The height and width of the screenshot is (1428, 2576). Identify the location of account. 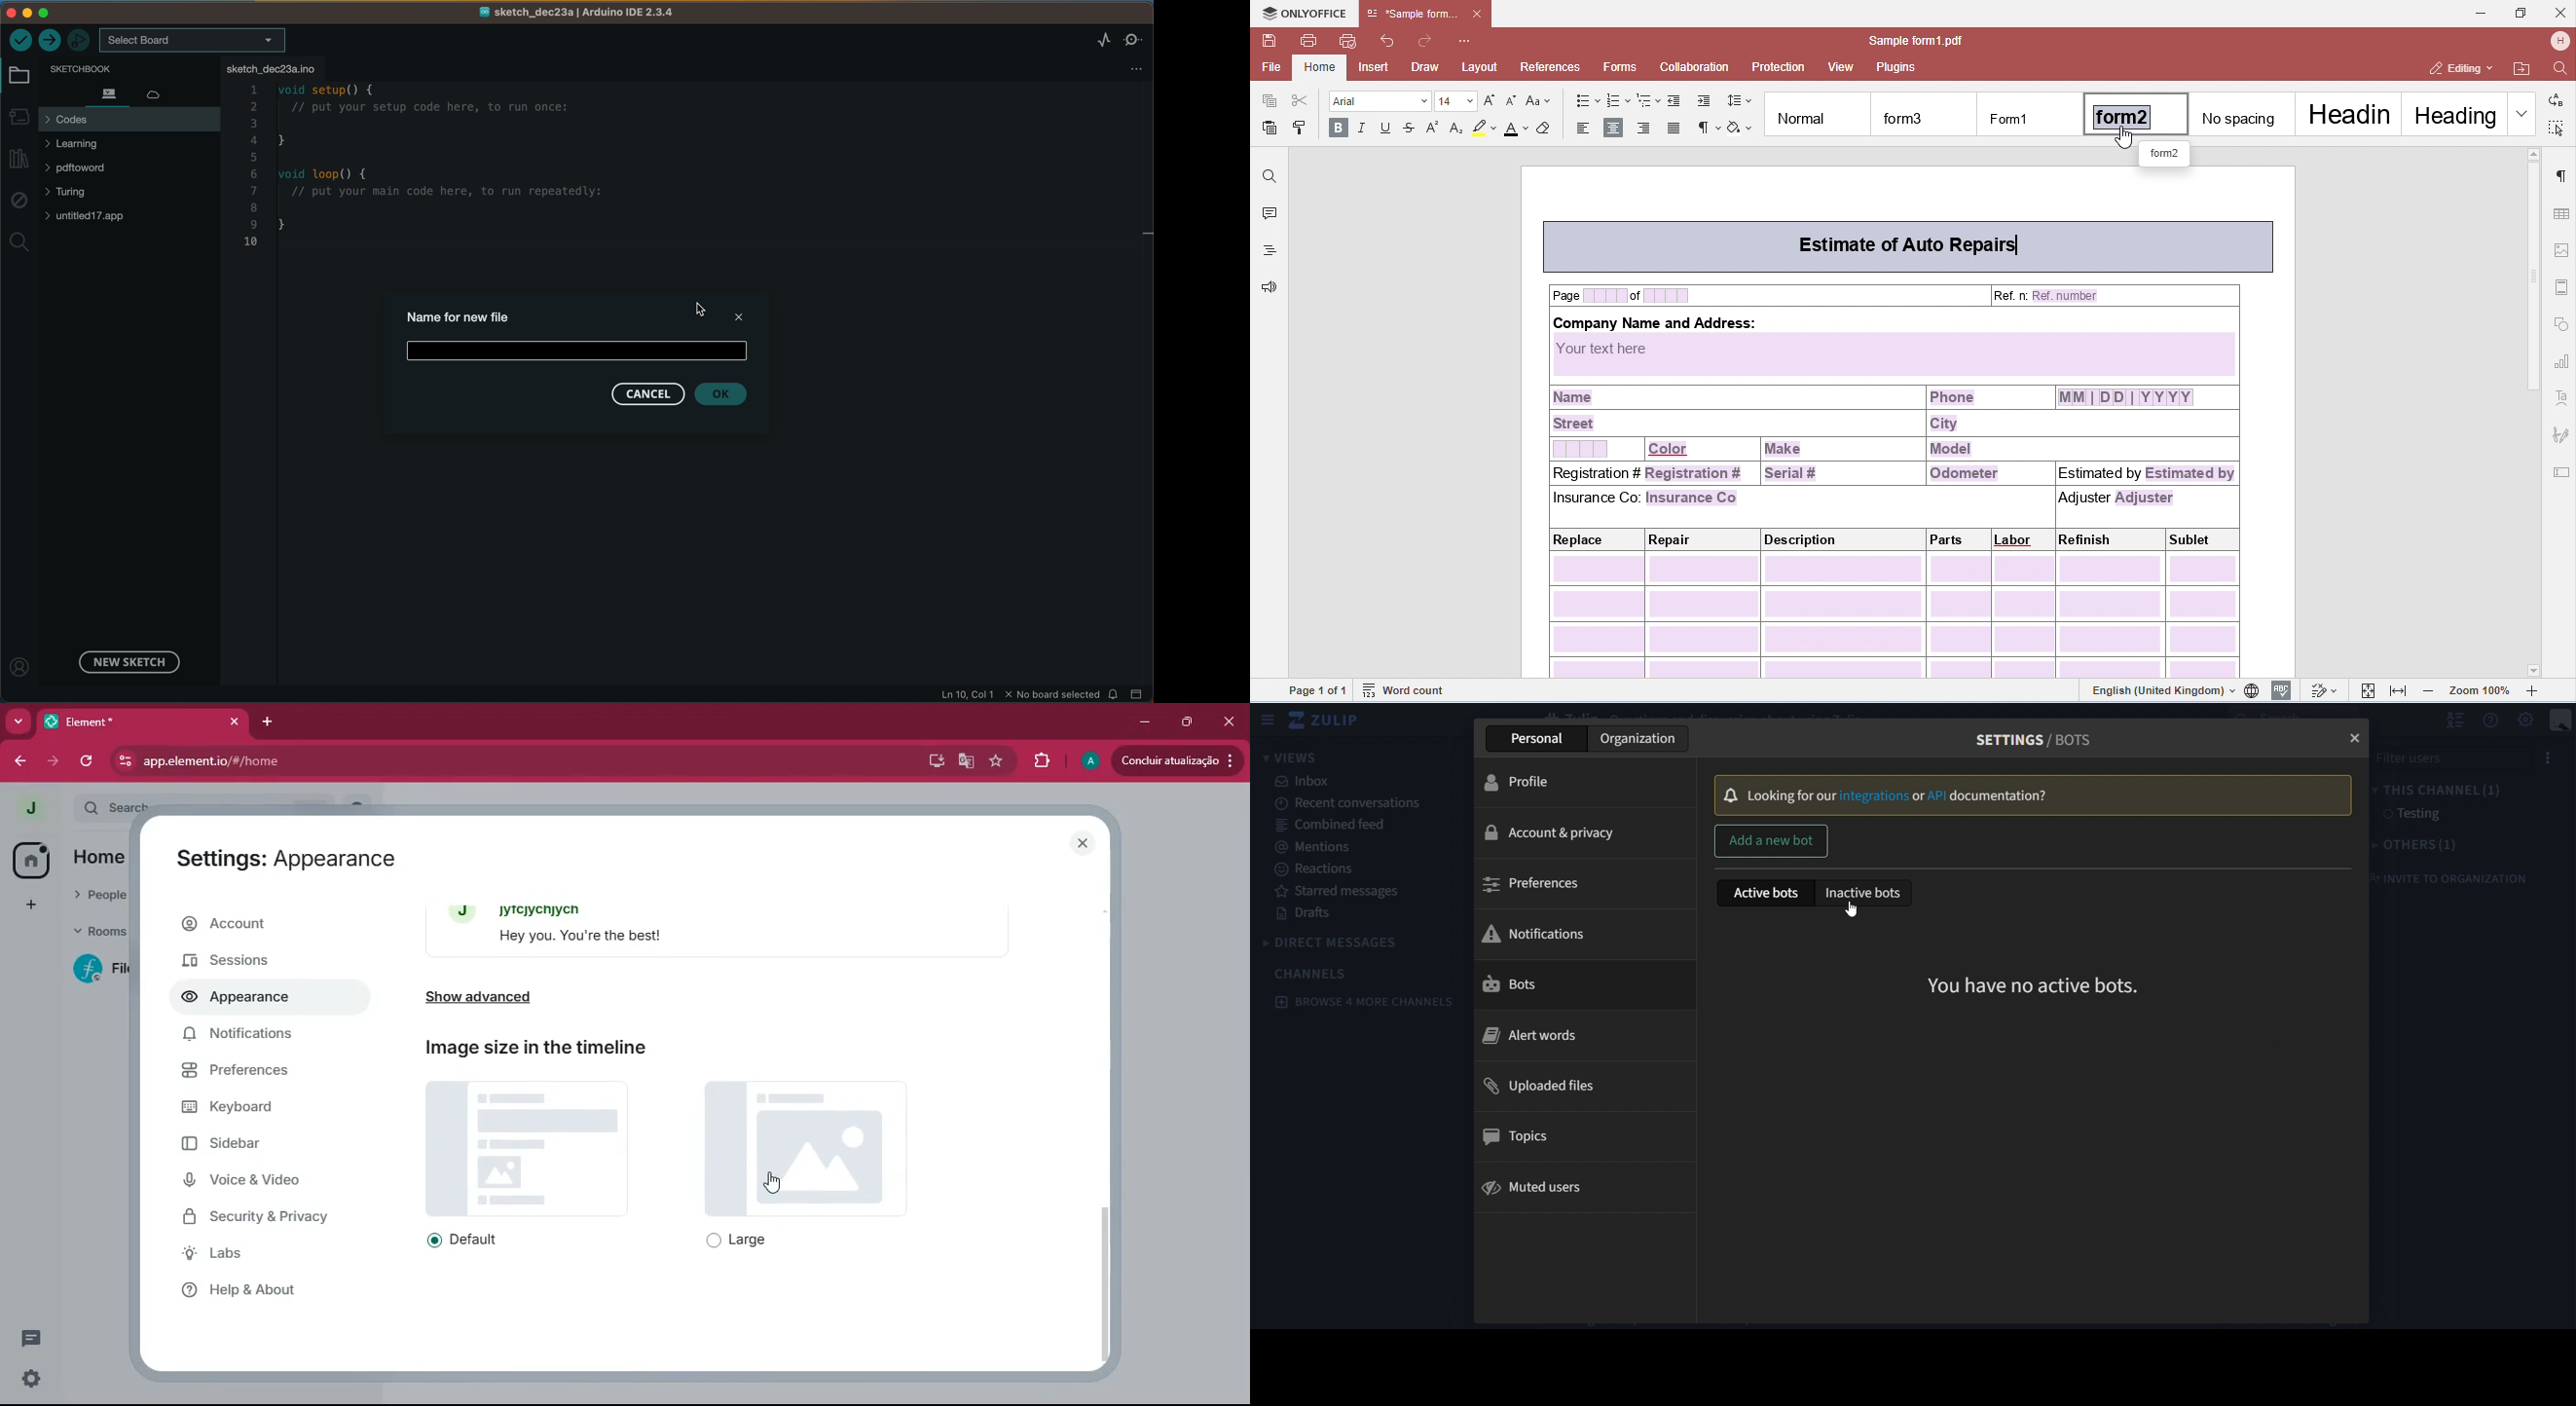
(265, 925).